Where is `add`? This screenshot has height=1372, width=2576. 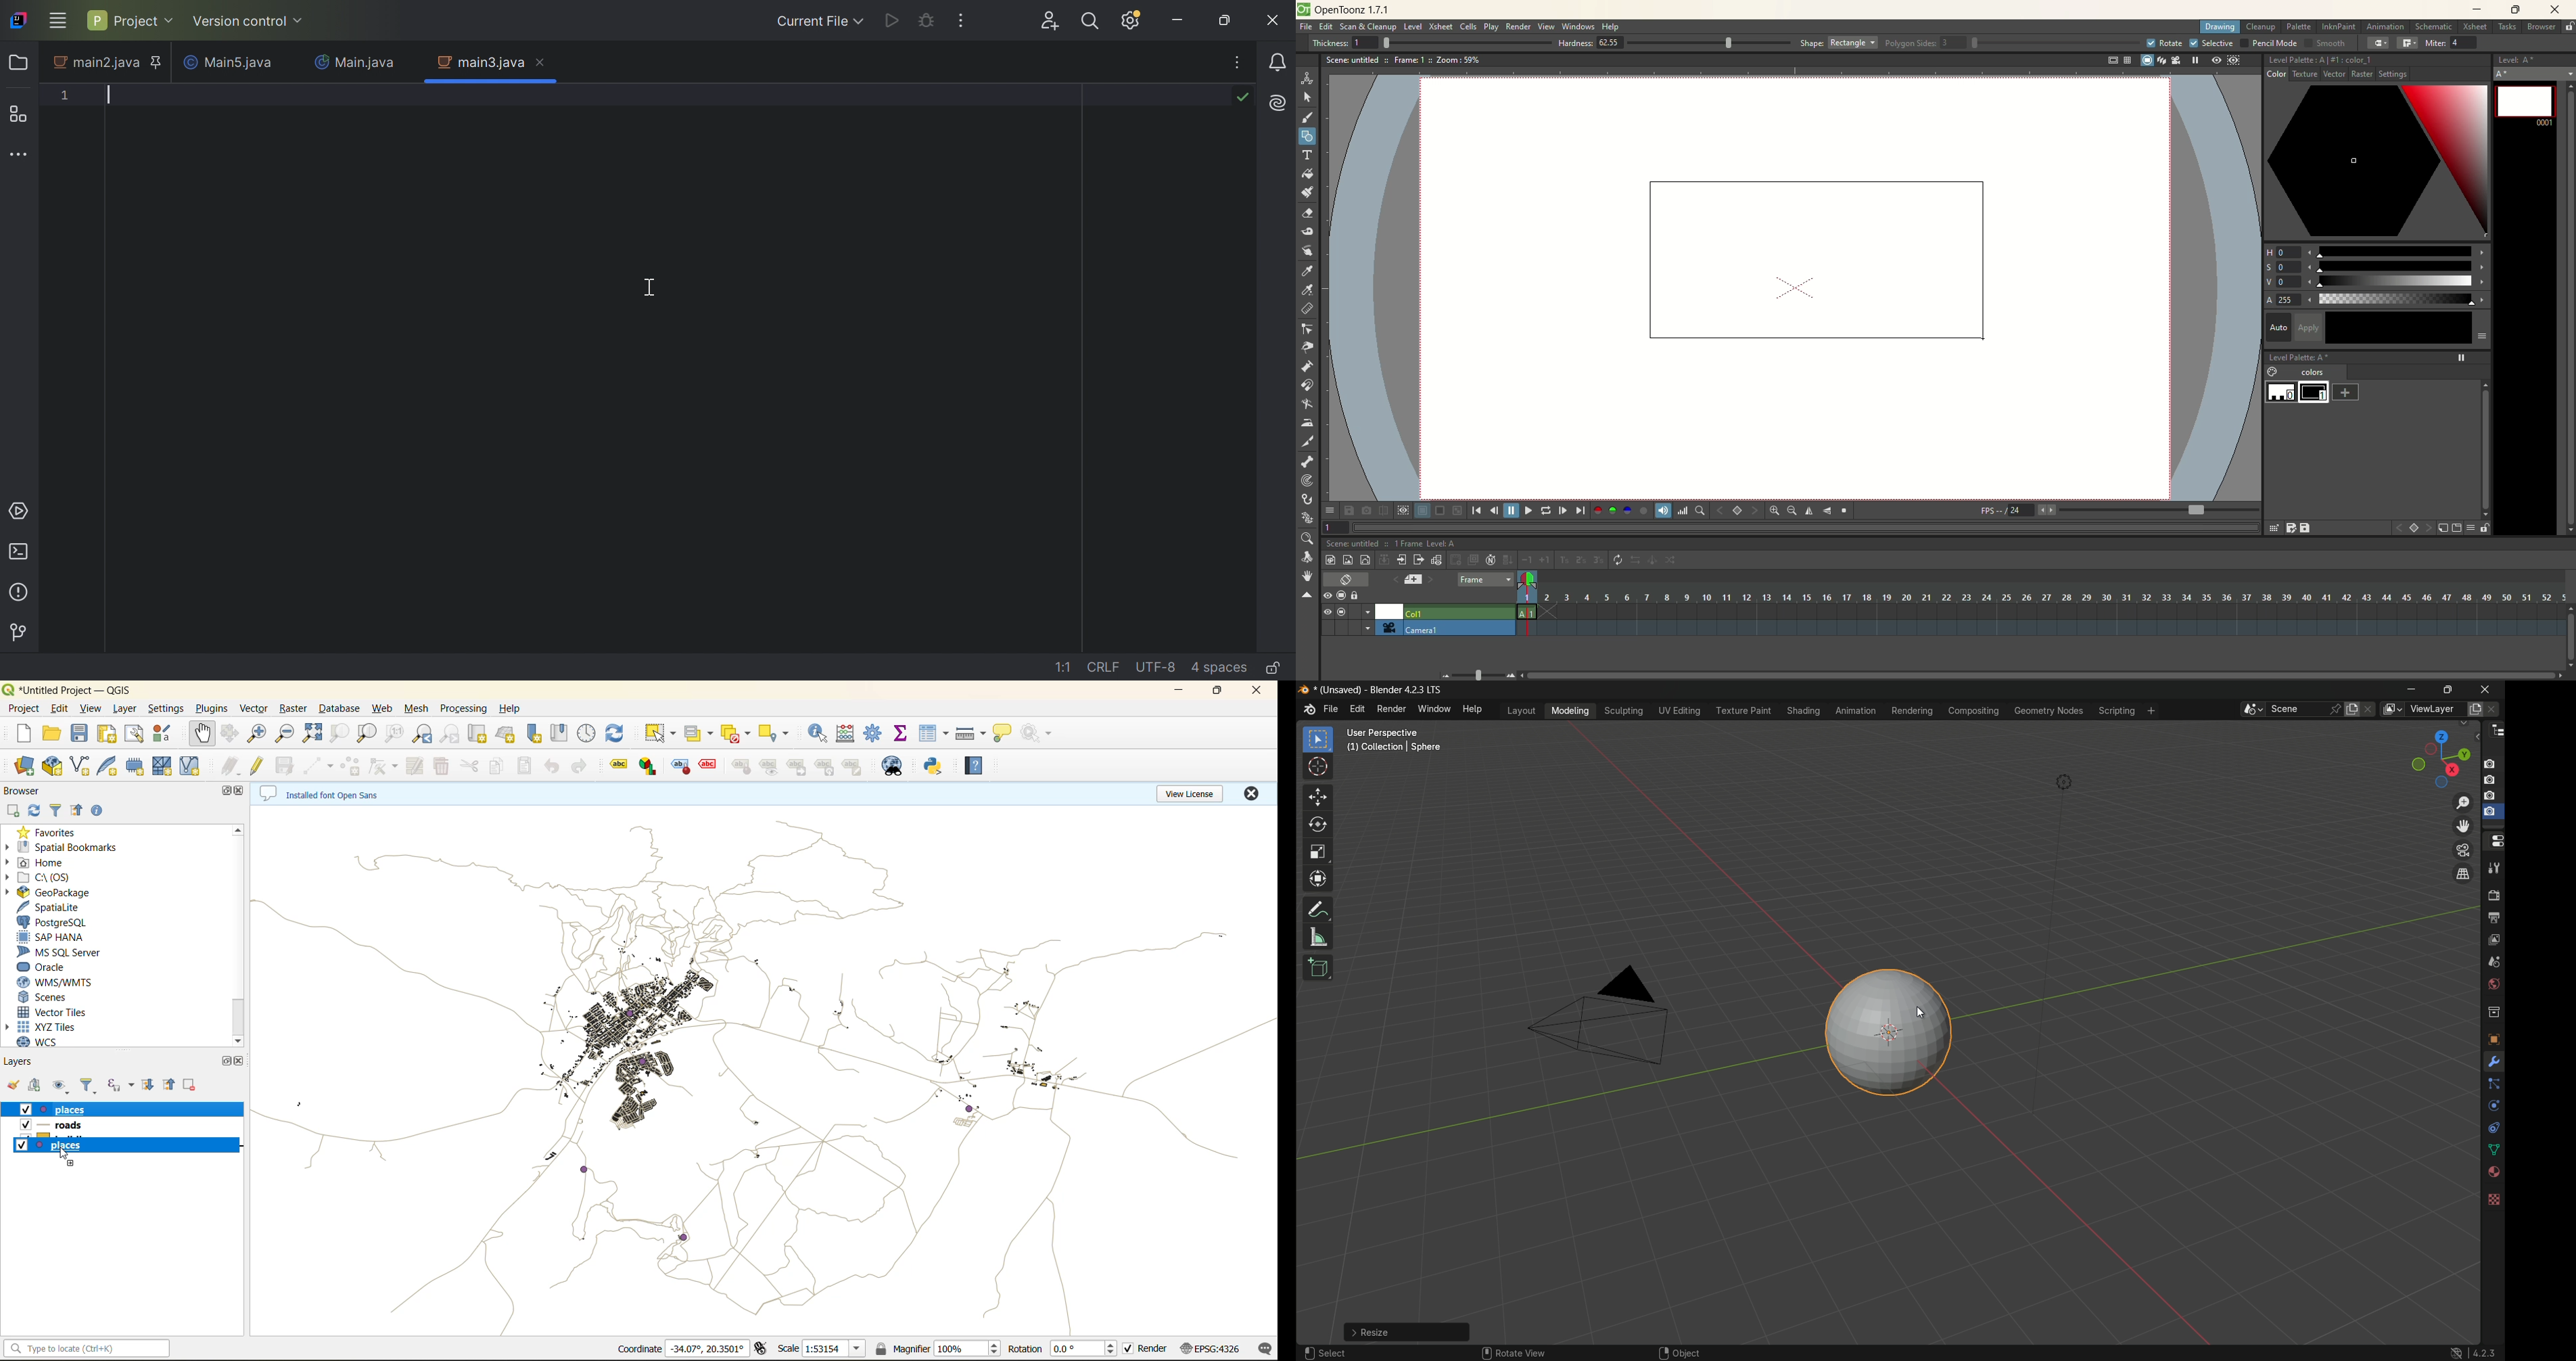
add is located at coordinates (13, 810).